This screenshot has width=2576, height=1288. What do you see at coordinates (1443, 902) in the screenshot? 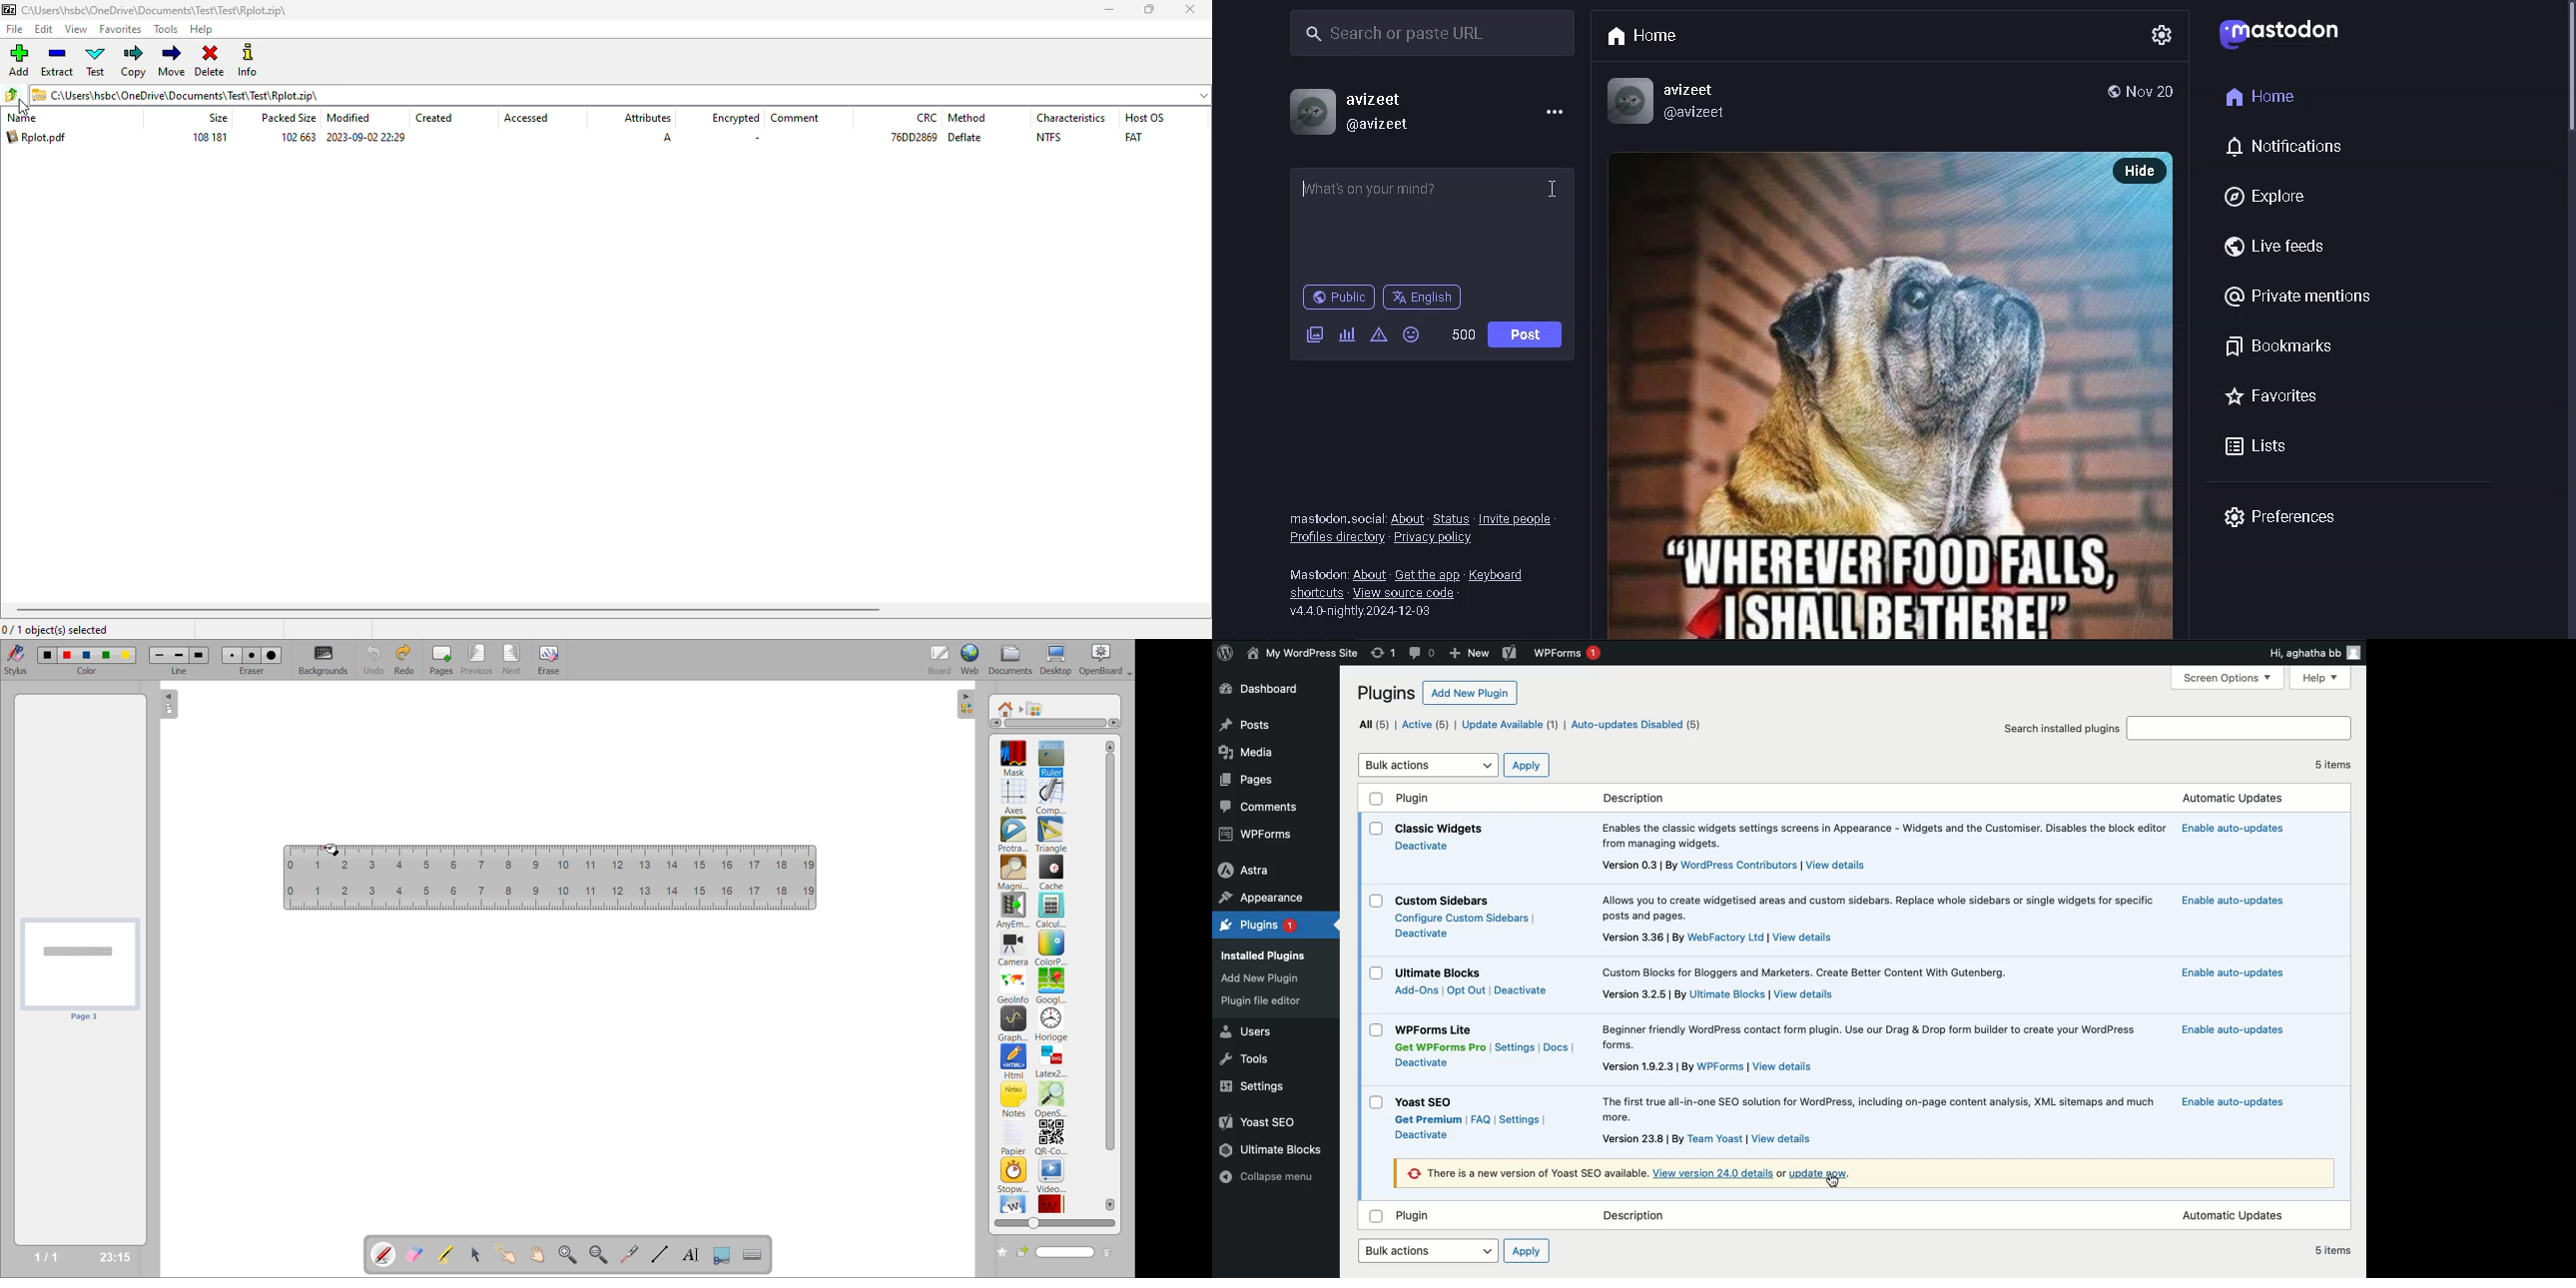
I see `Plugin` at bounding box center [1443, 902].